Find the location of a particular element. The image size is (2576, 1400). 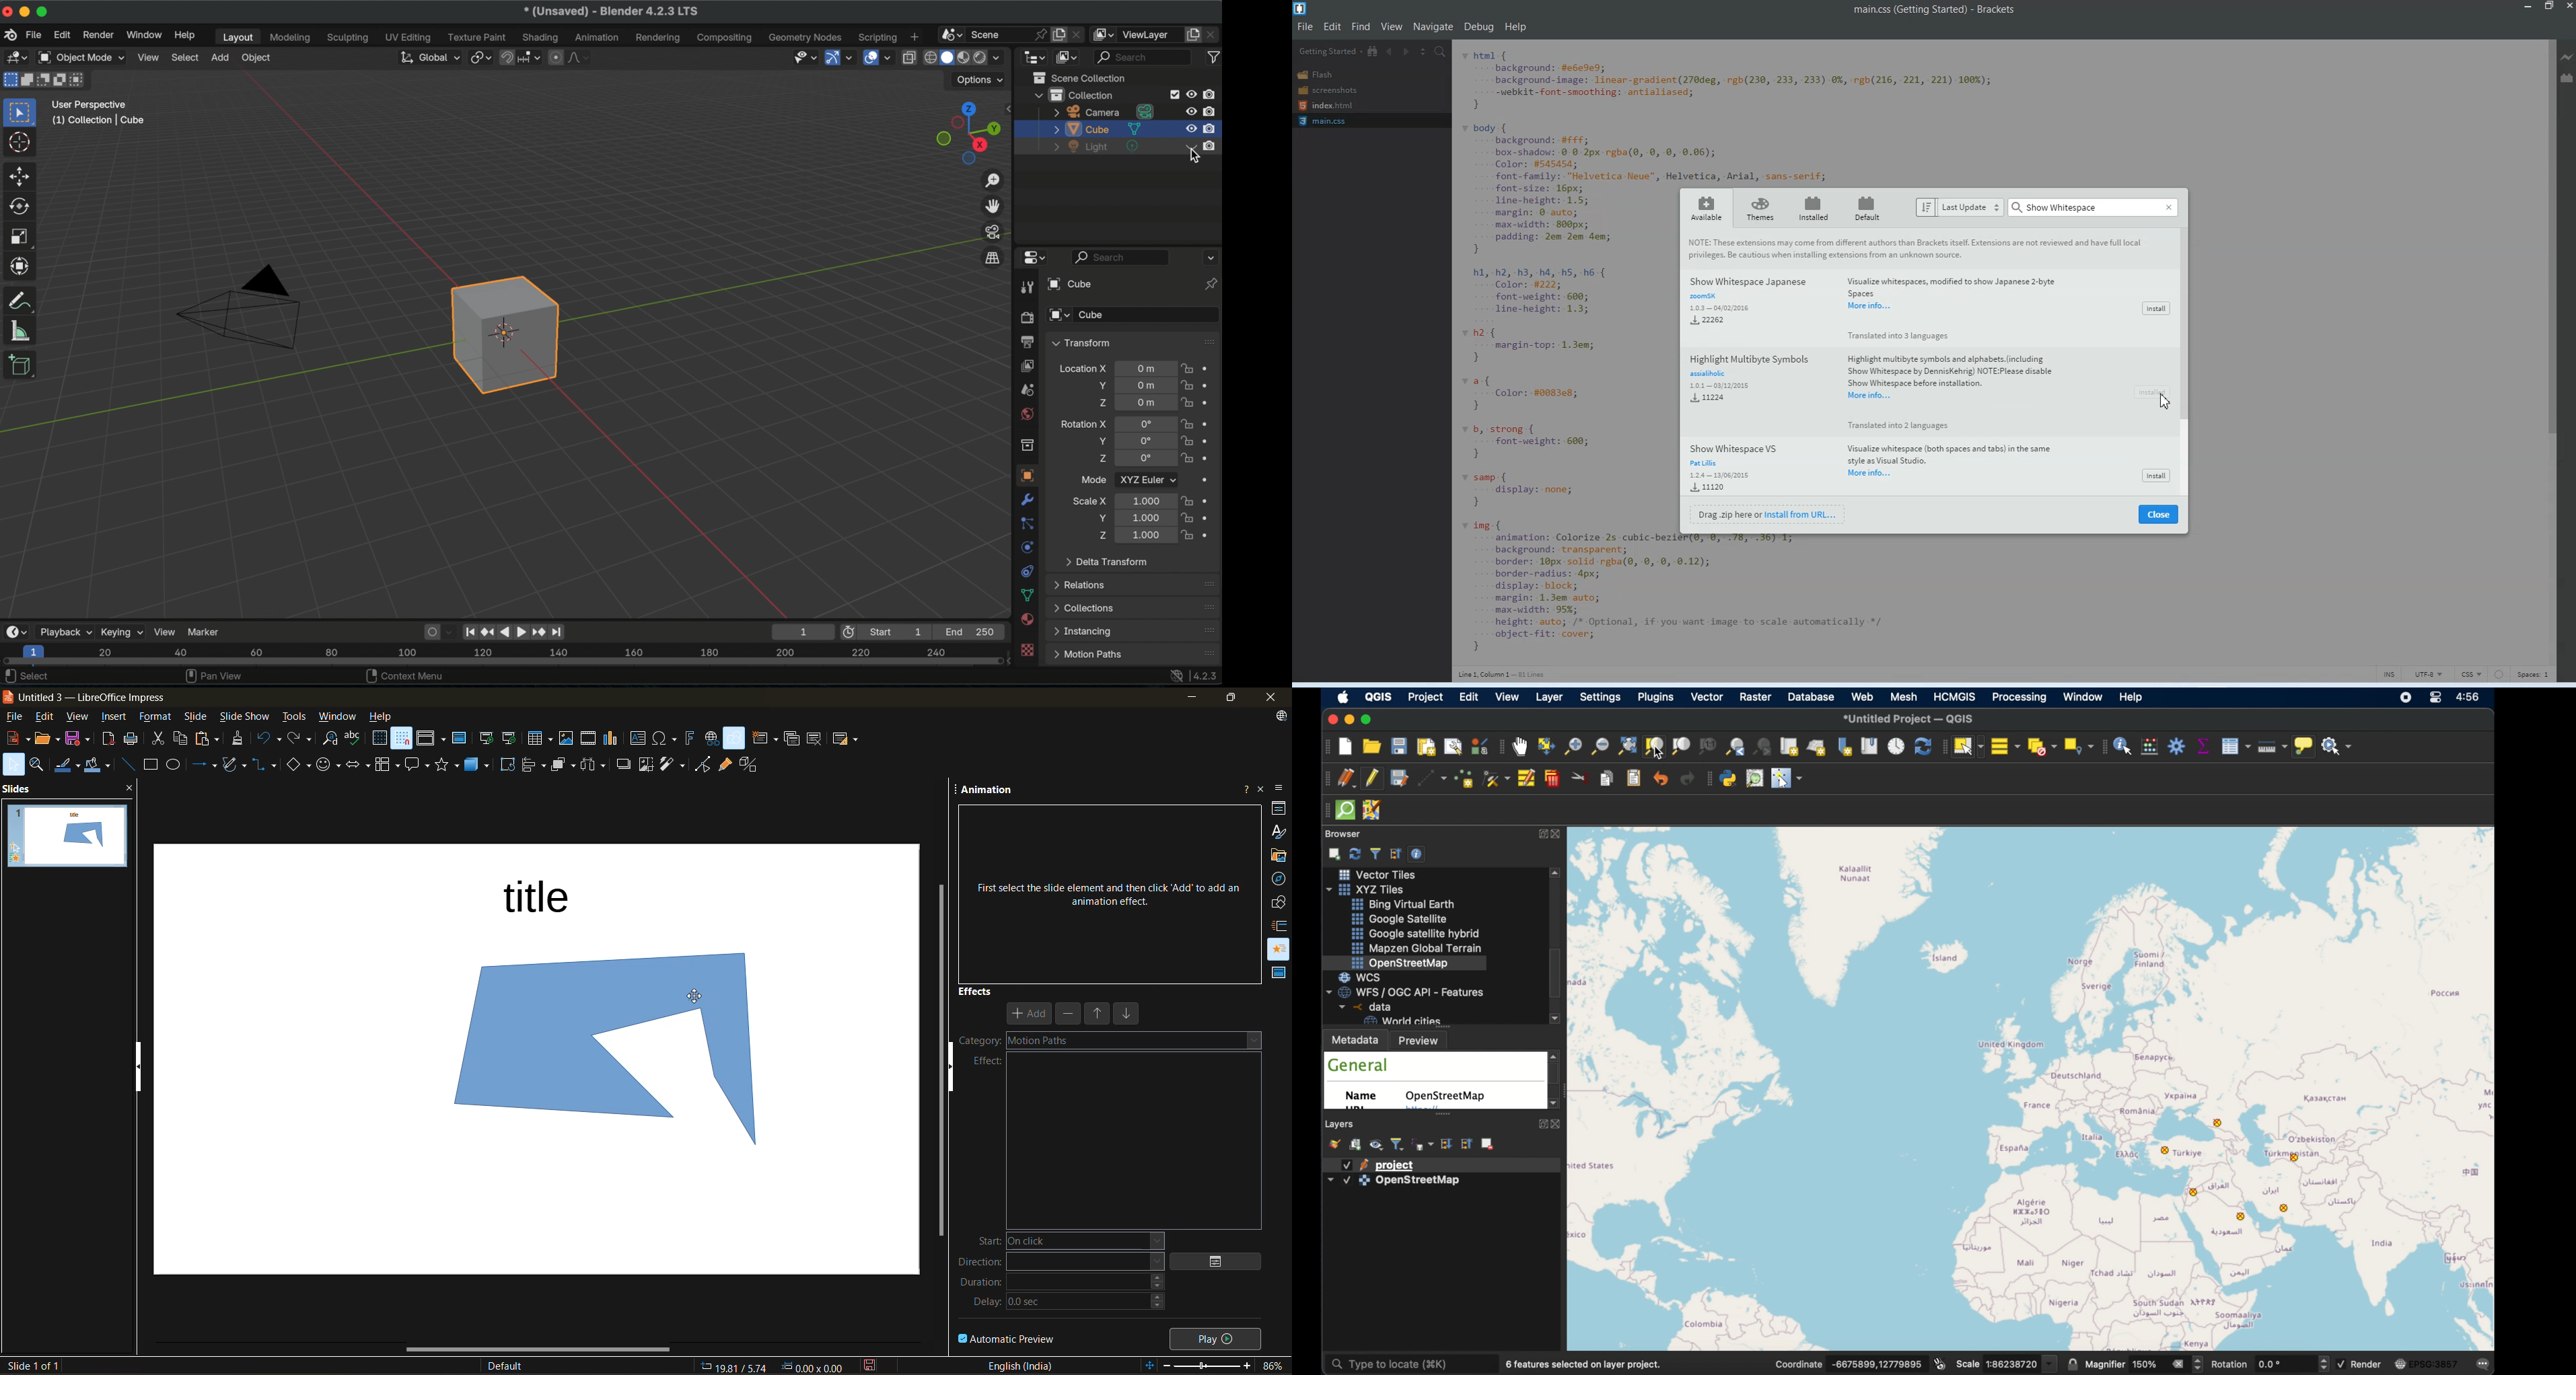

align objects is located at coordinates (532, 765).